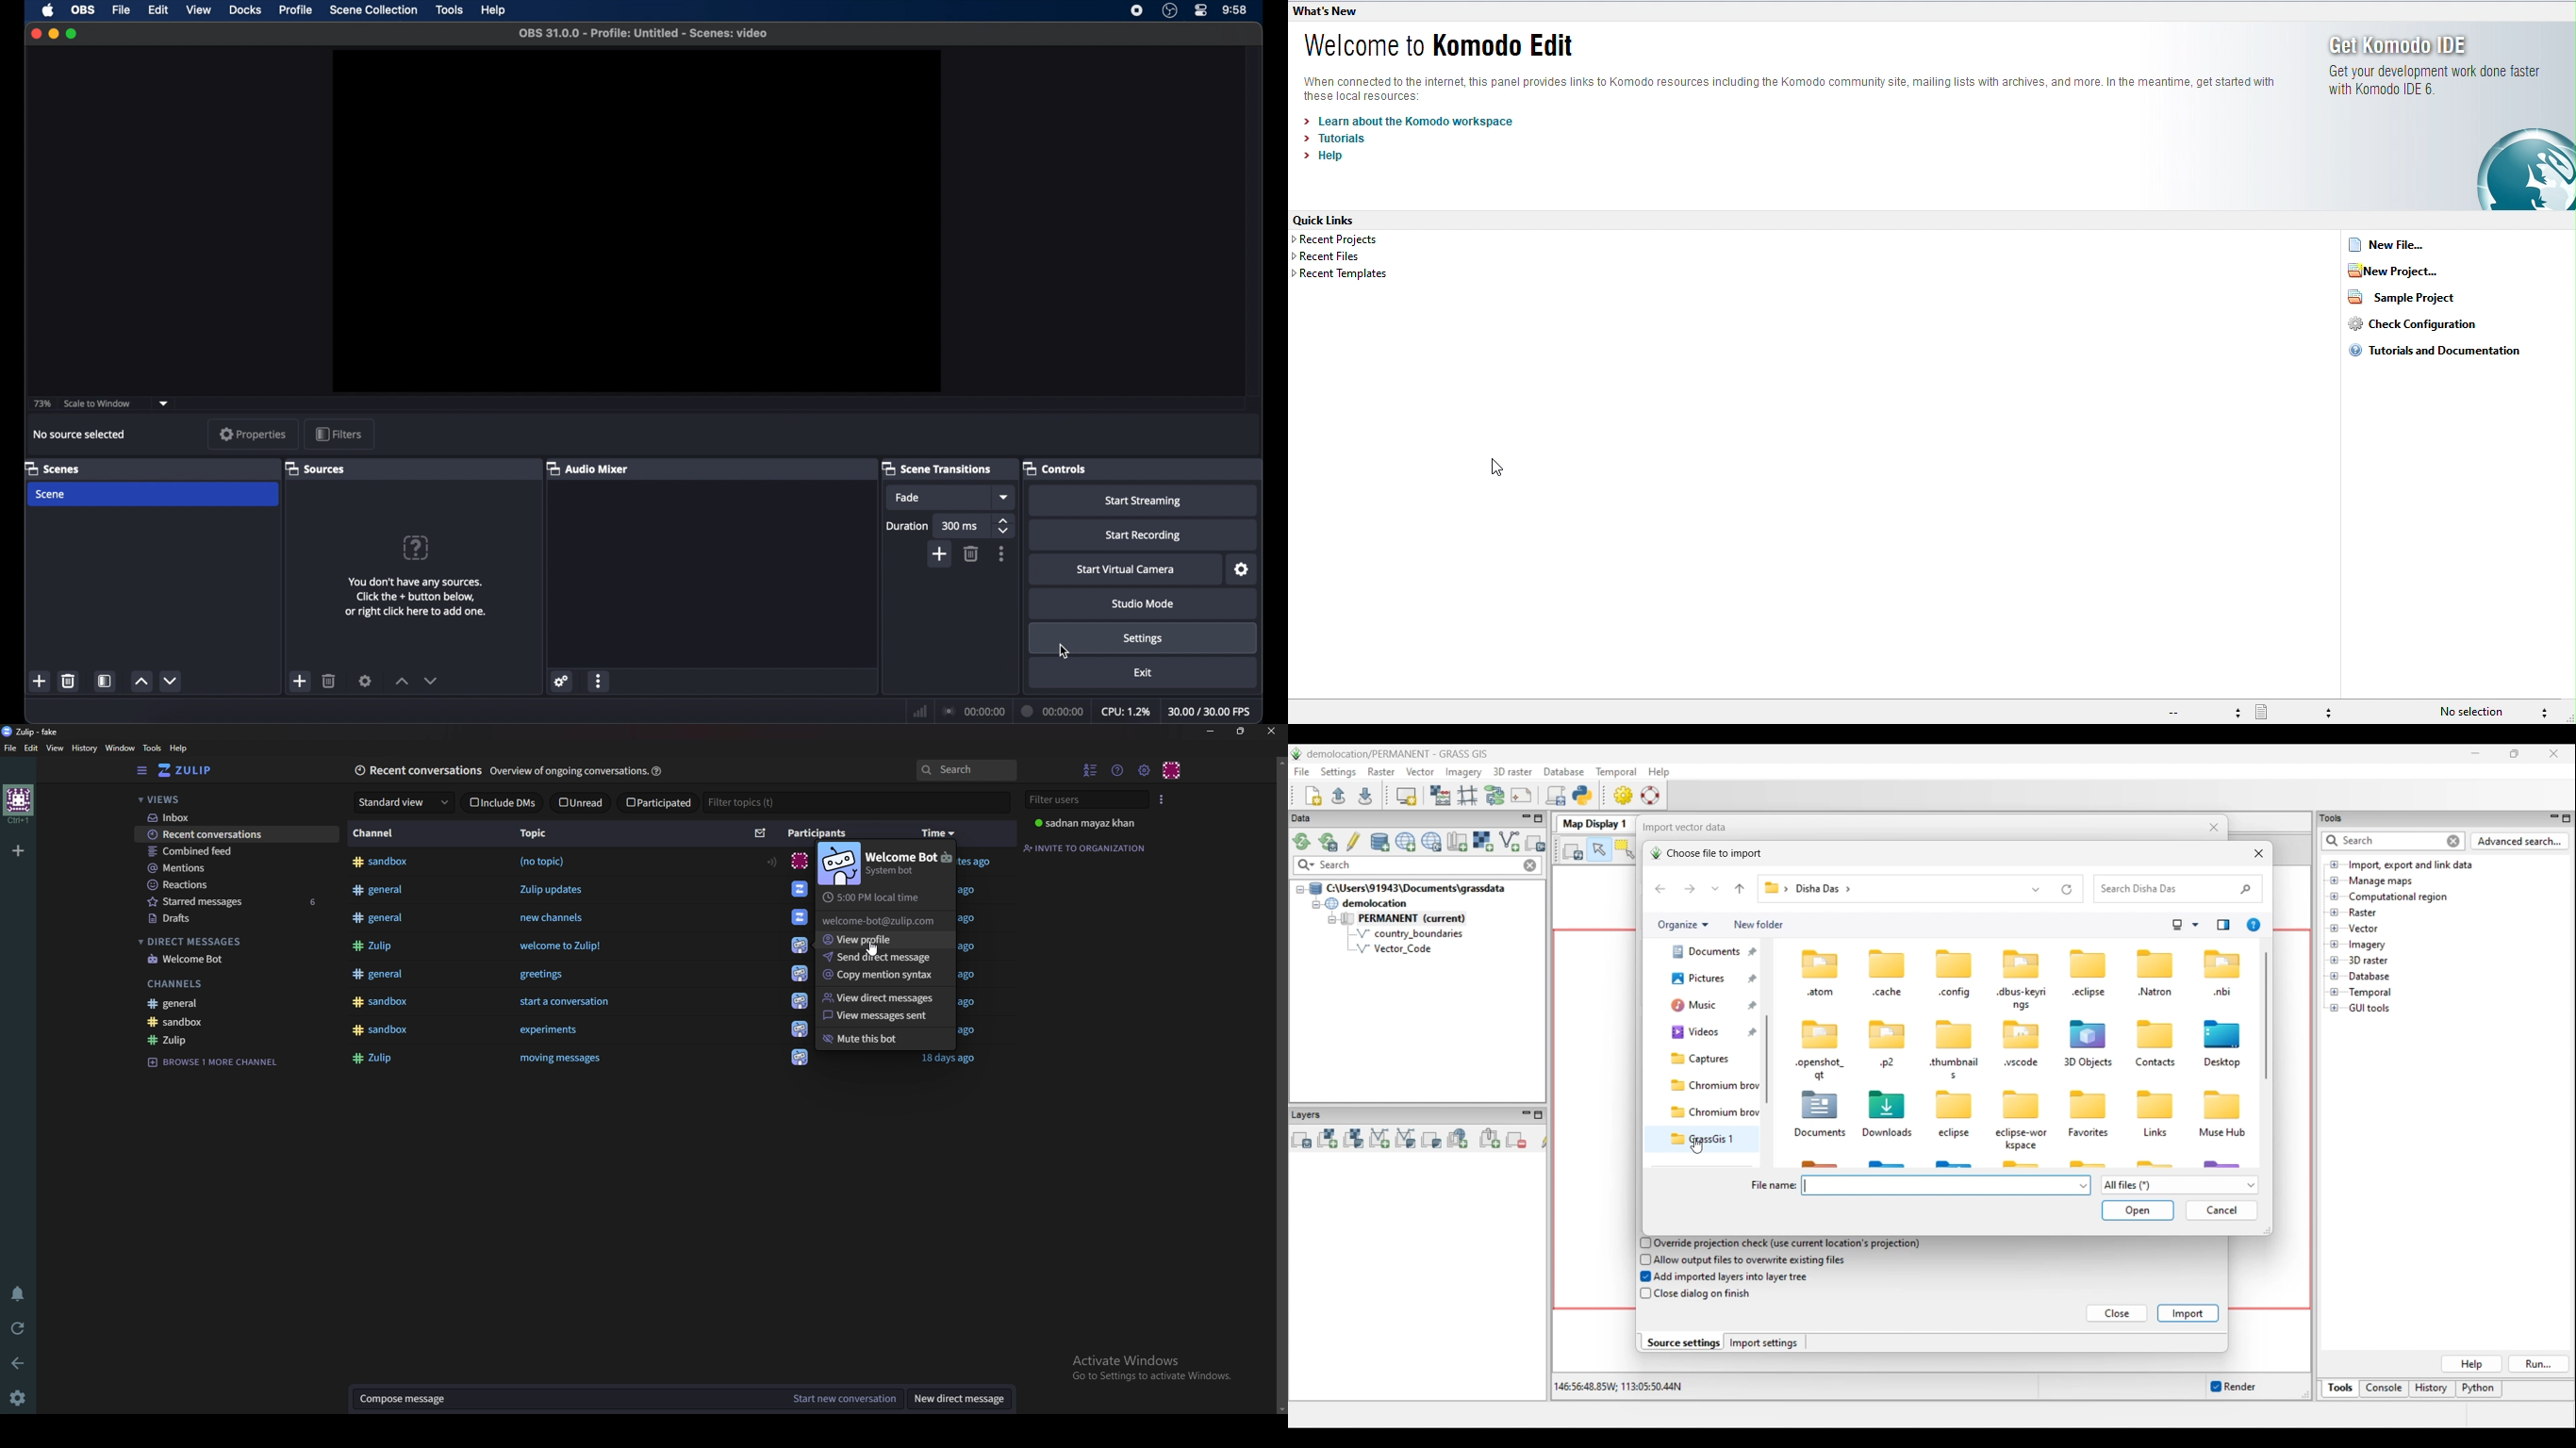  I want to click on Participated, so click(658, 801).